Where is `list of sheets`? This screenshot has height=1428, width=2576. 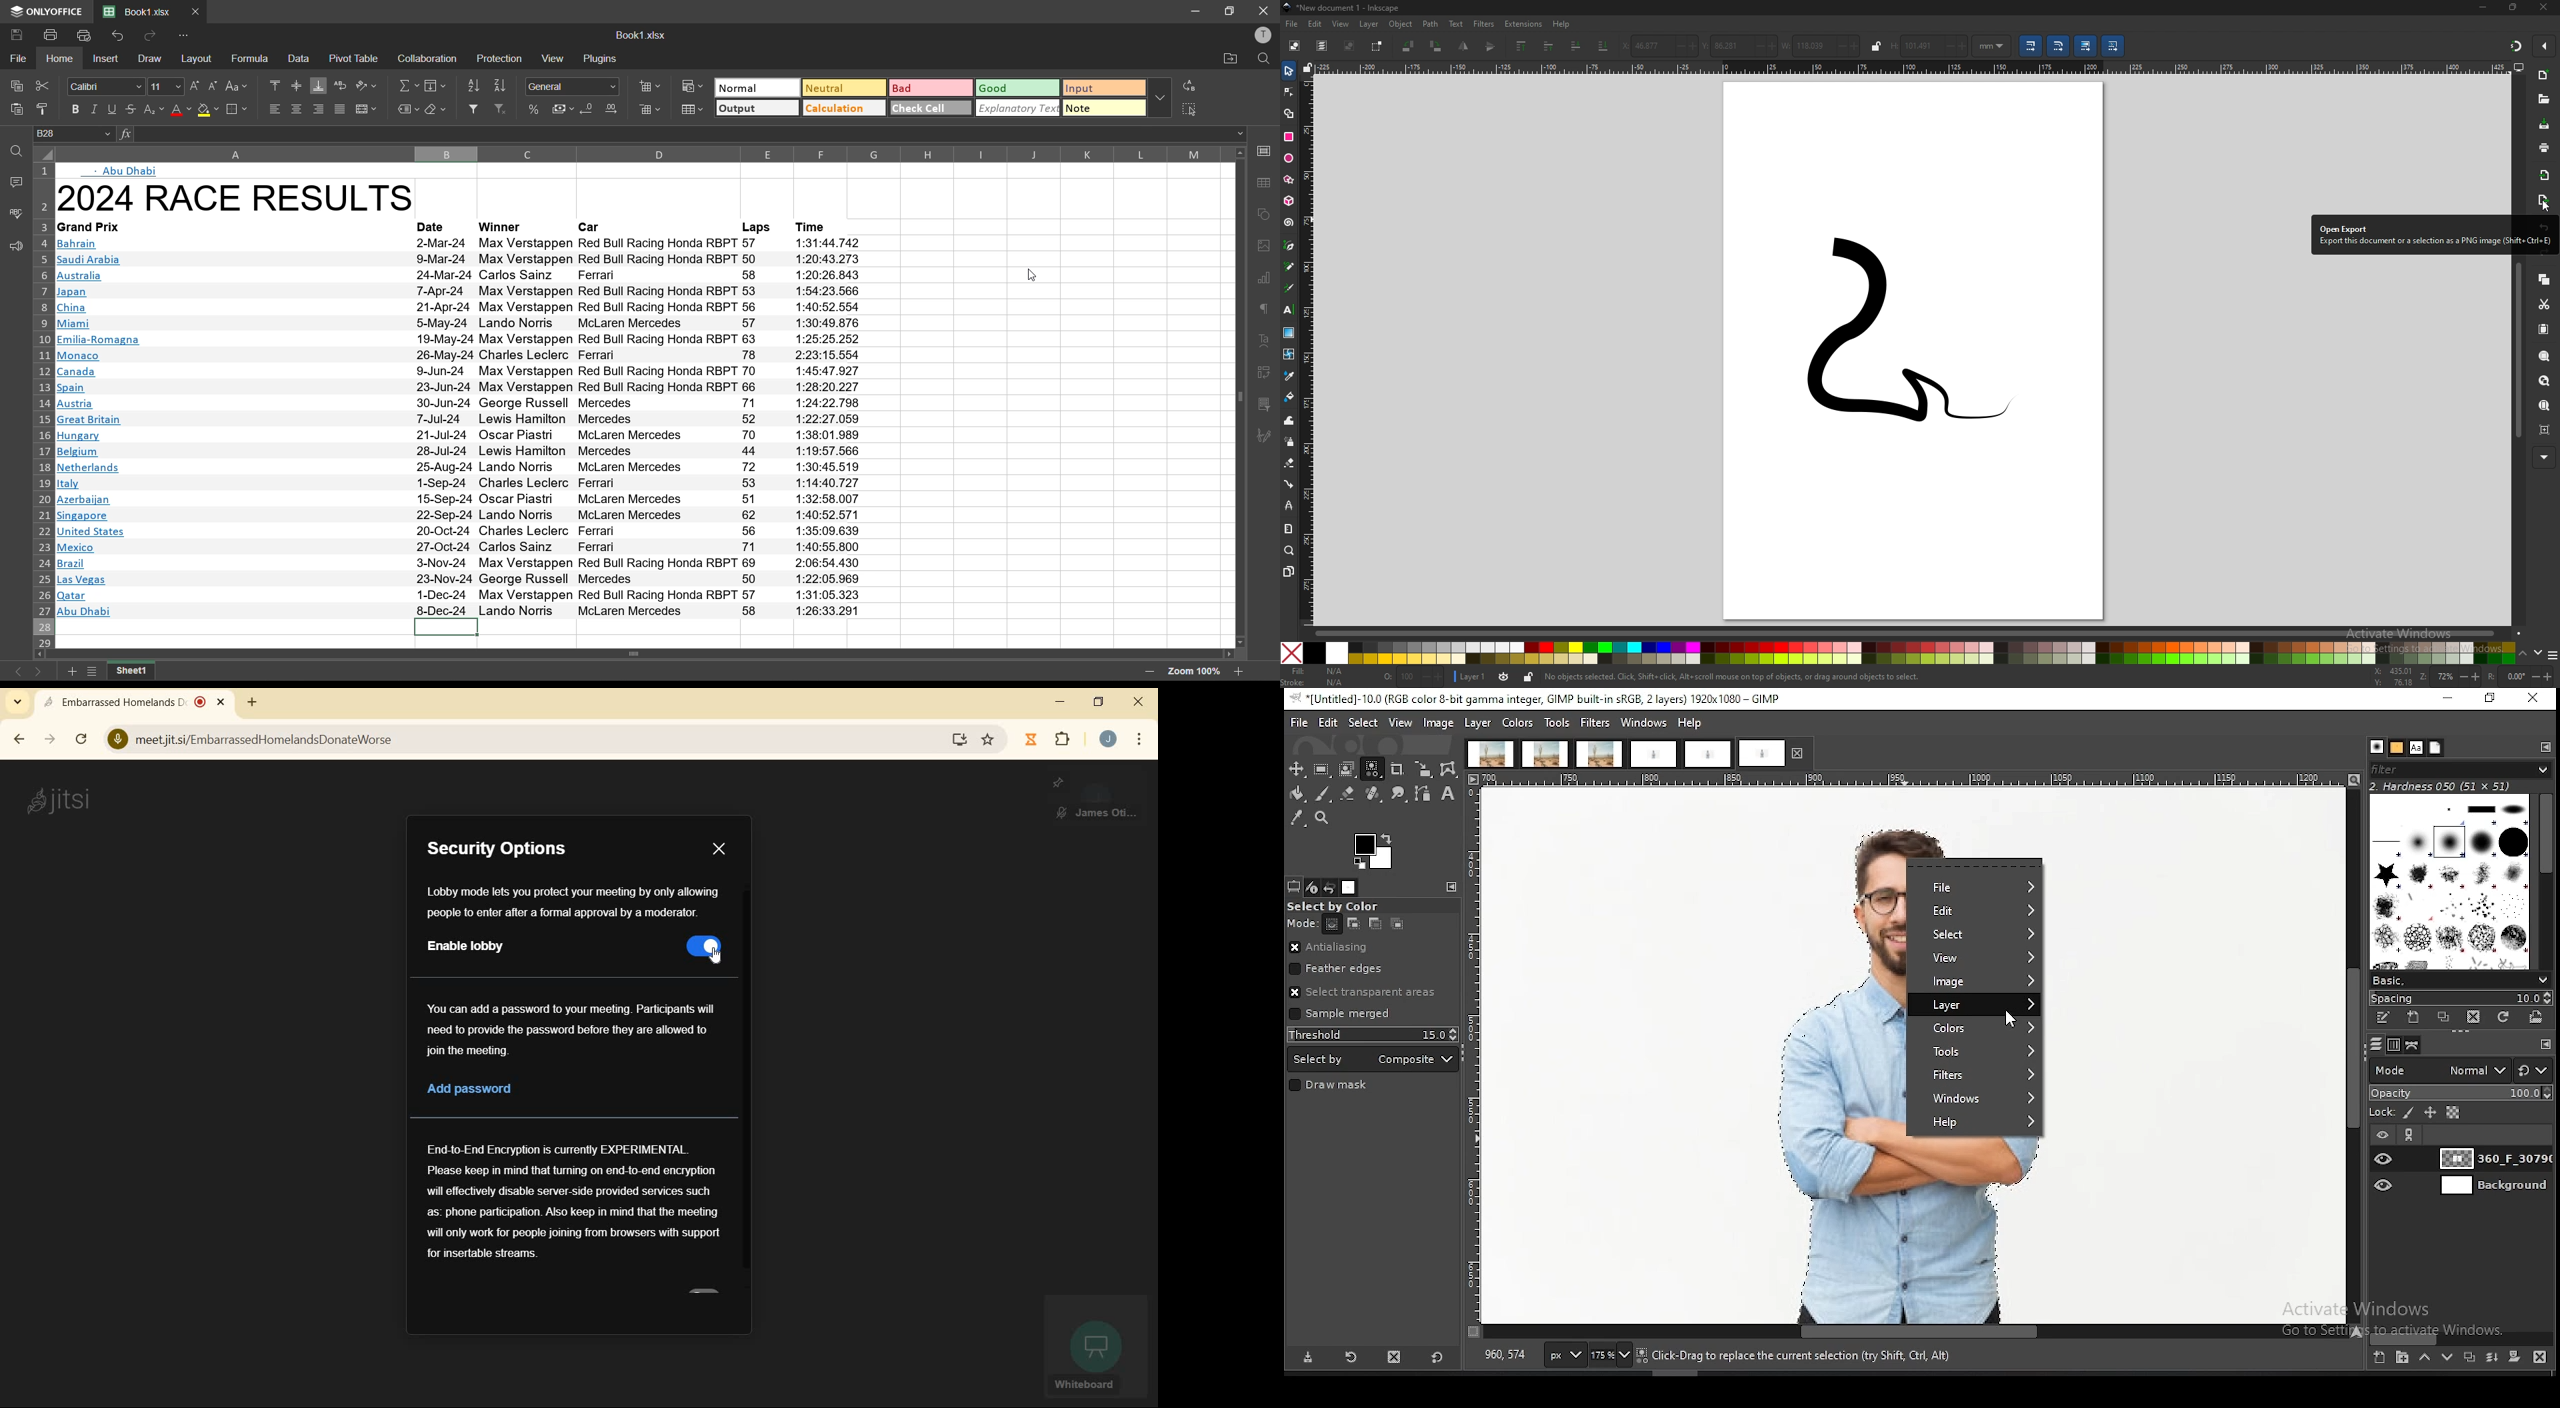
list of sheets is located at coordinates (93, 672).